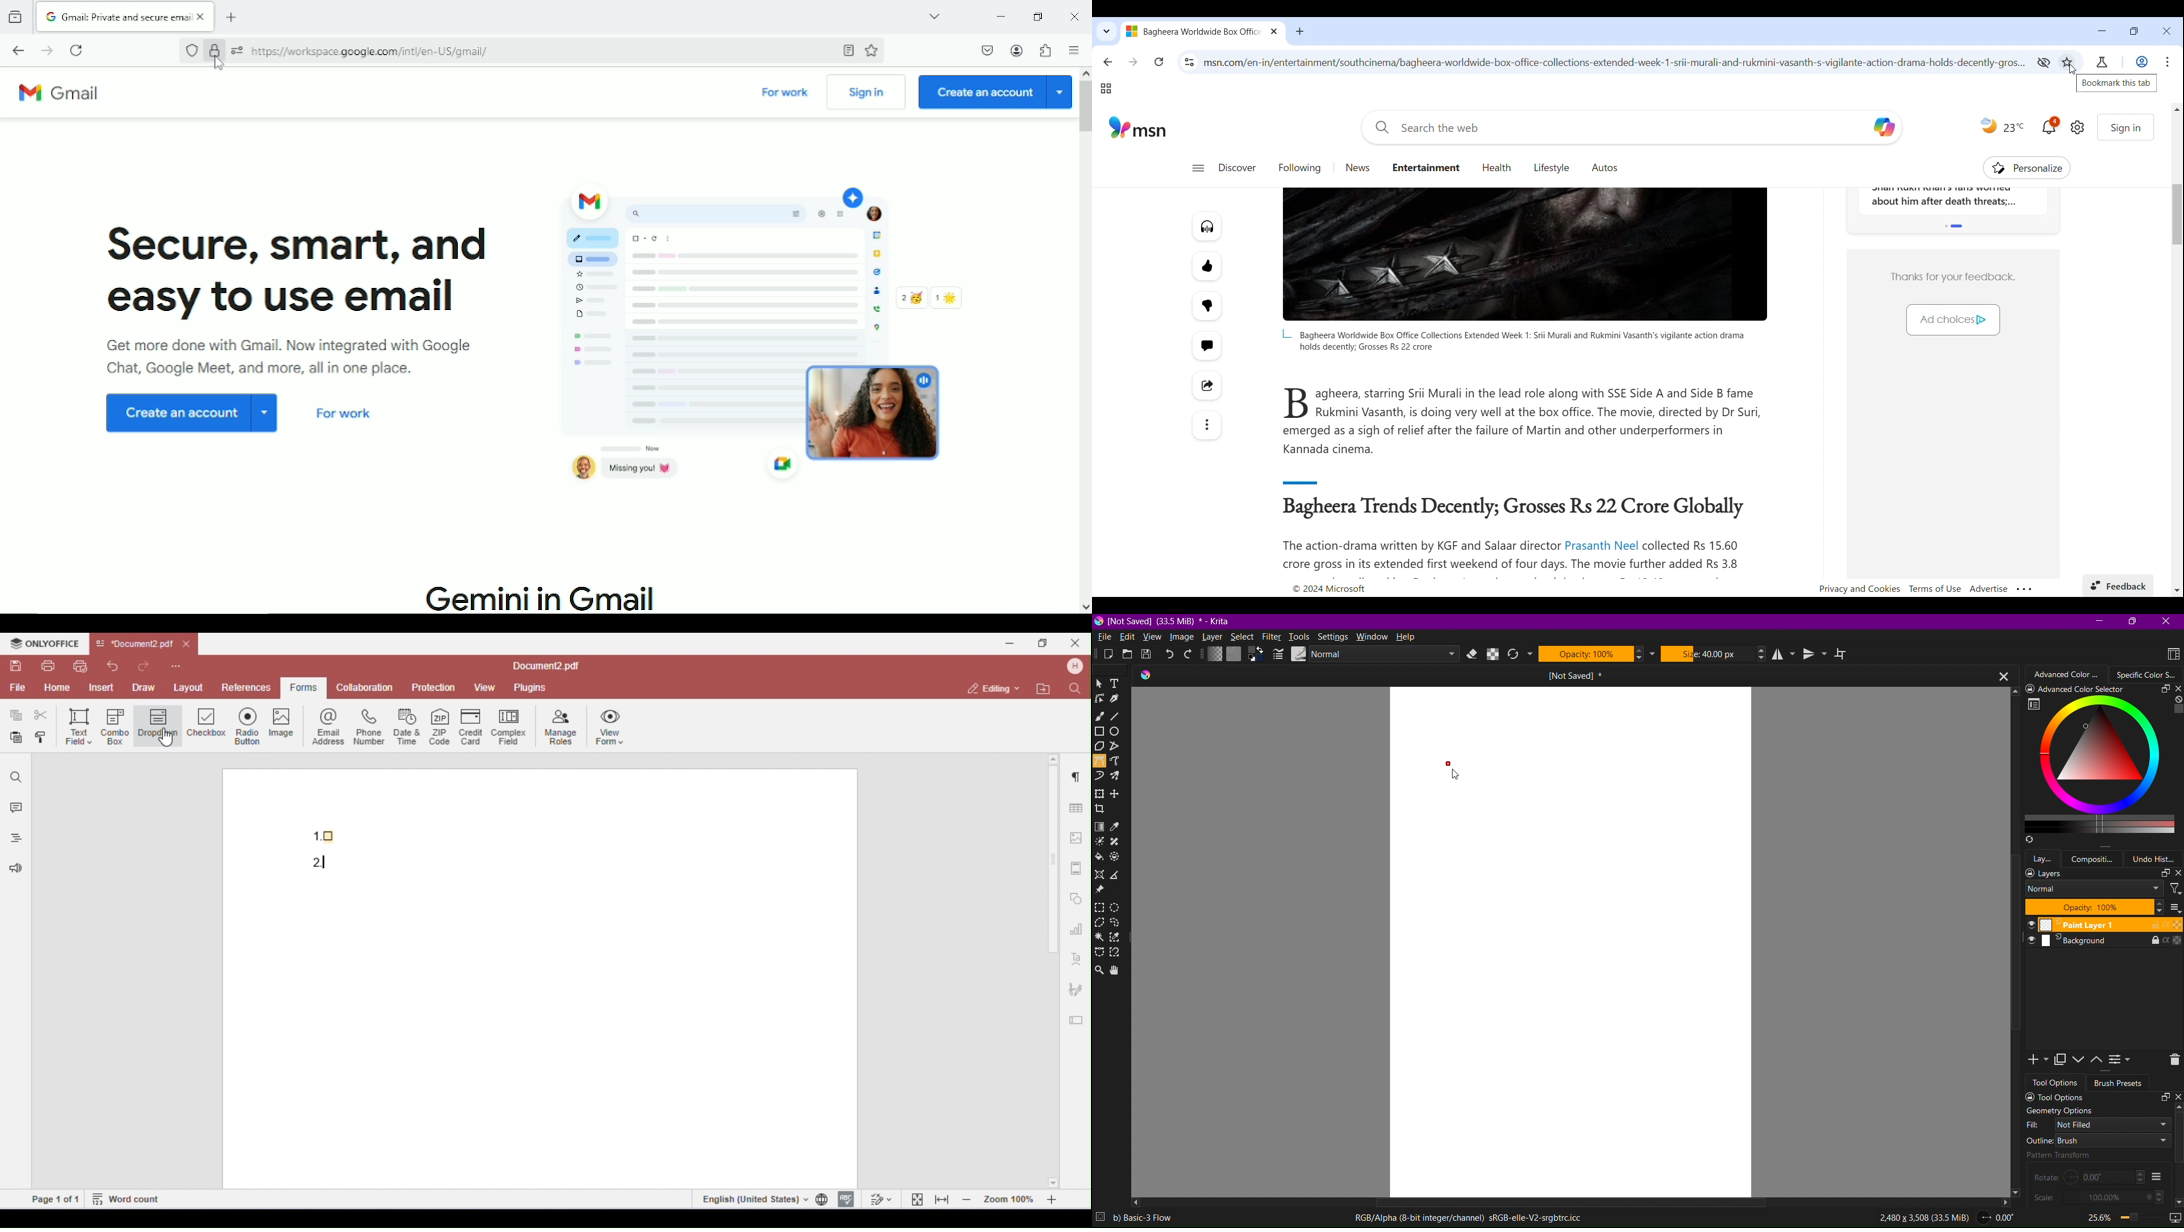 The width and height of the screenshot is (2184, 1232). Describe the element at coordinates (1101, 843) in the screenshot. I see `Colorize Mask Tool` at that location.